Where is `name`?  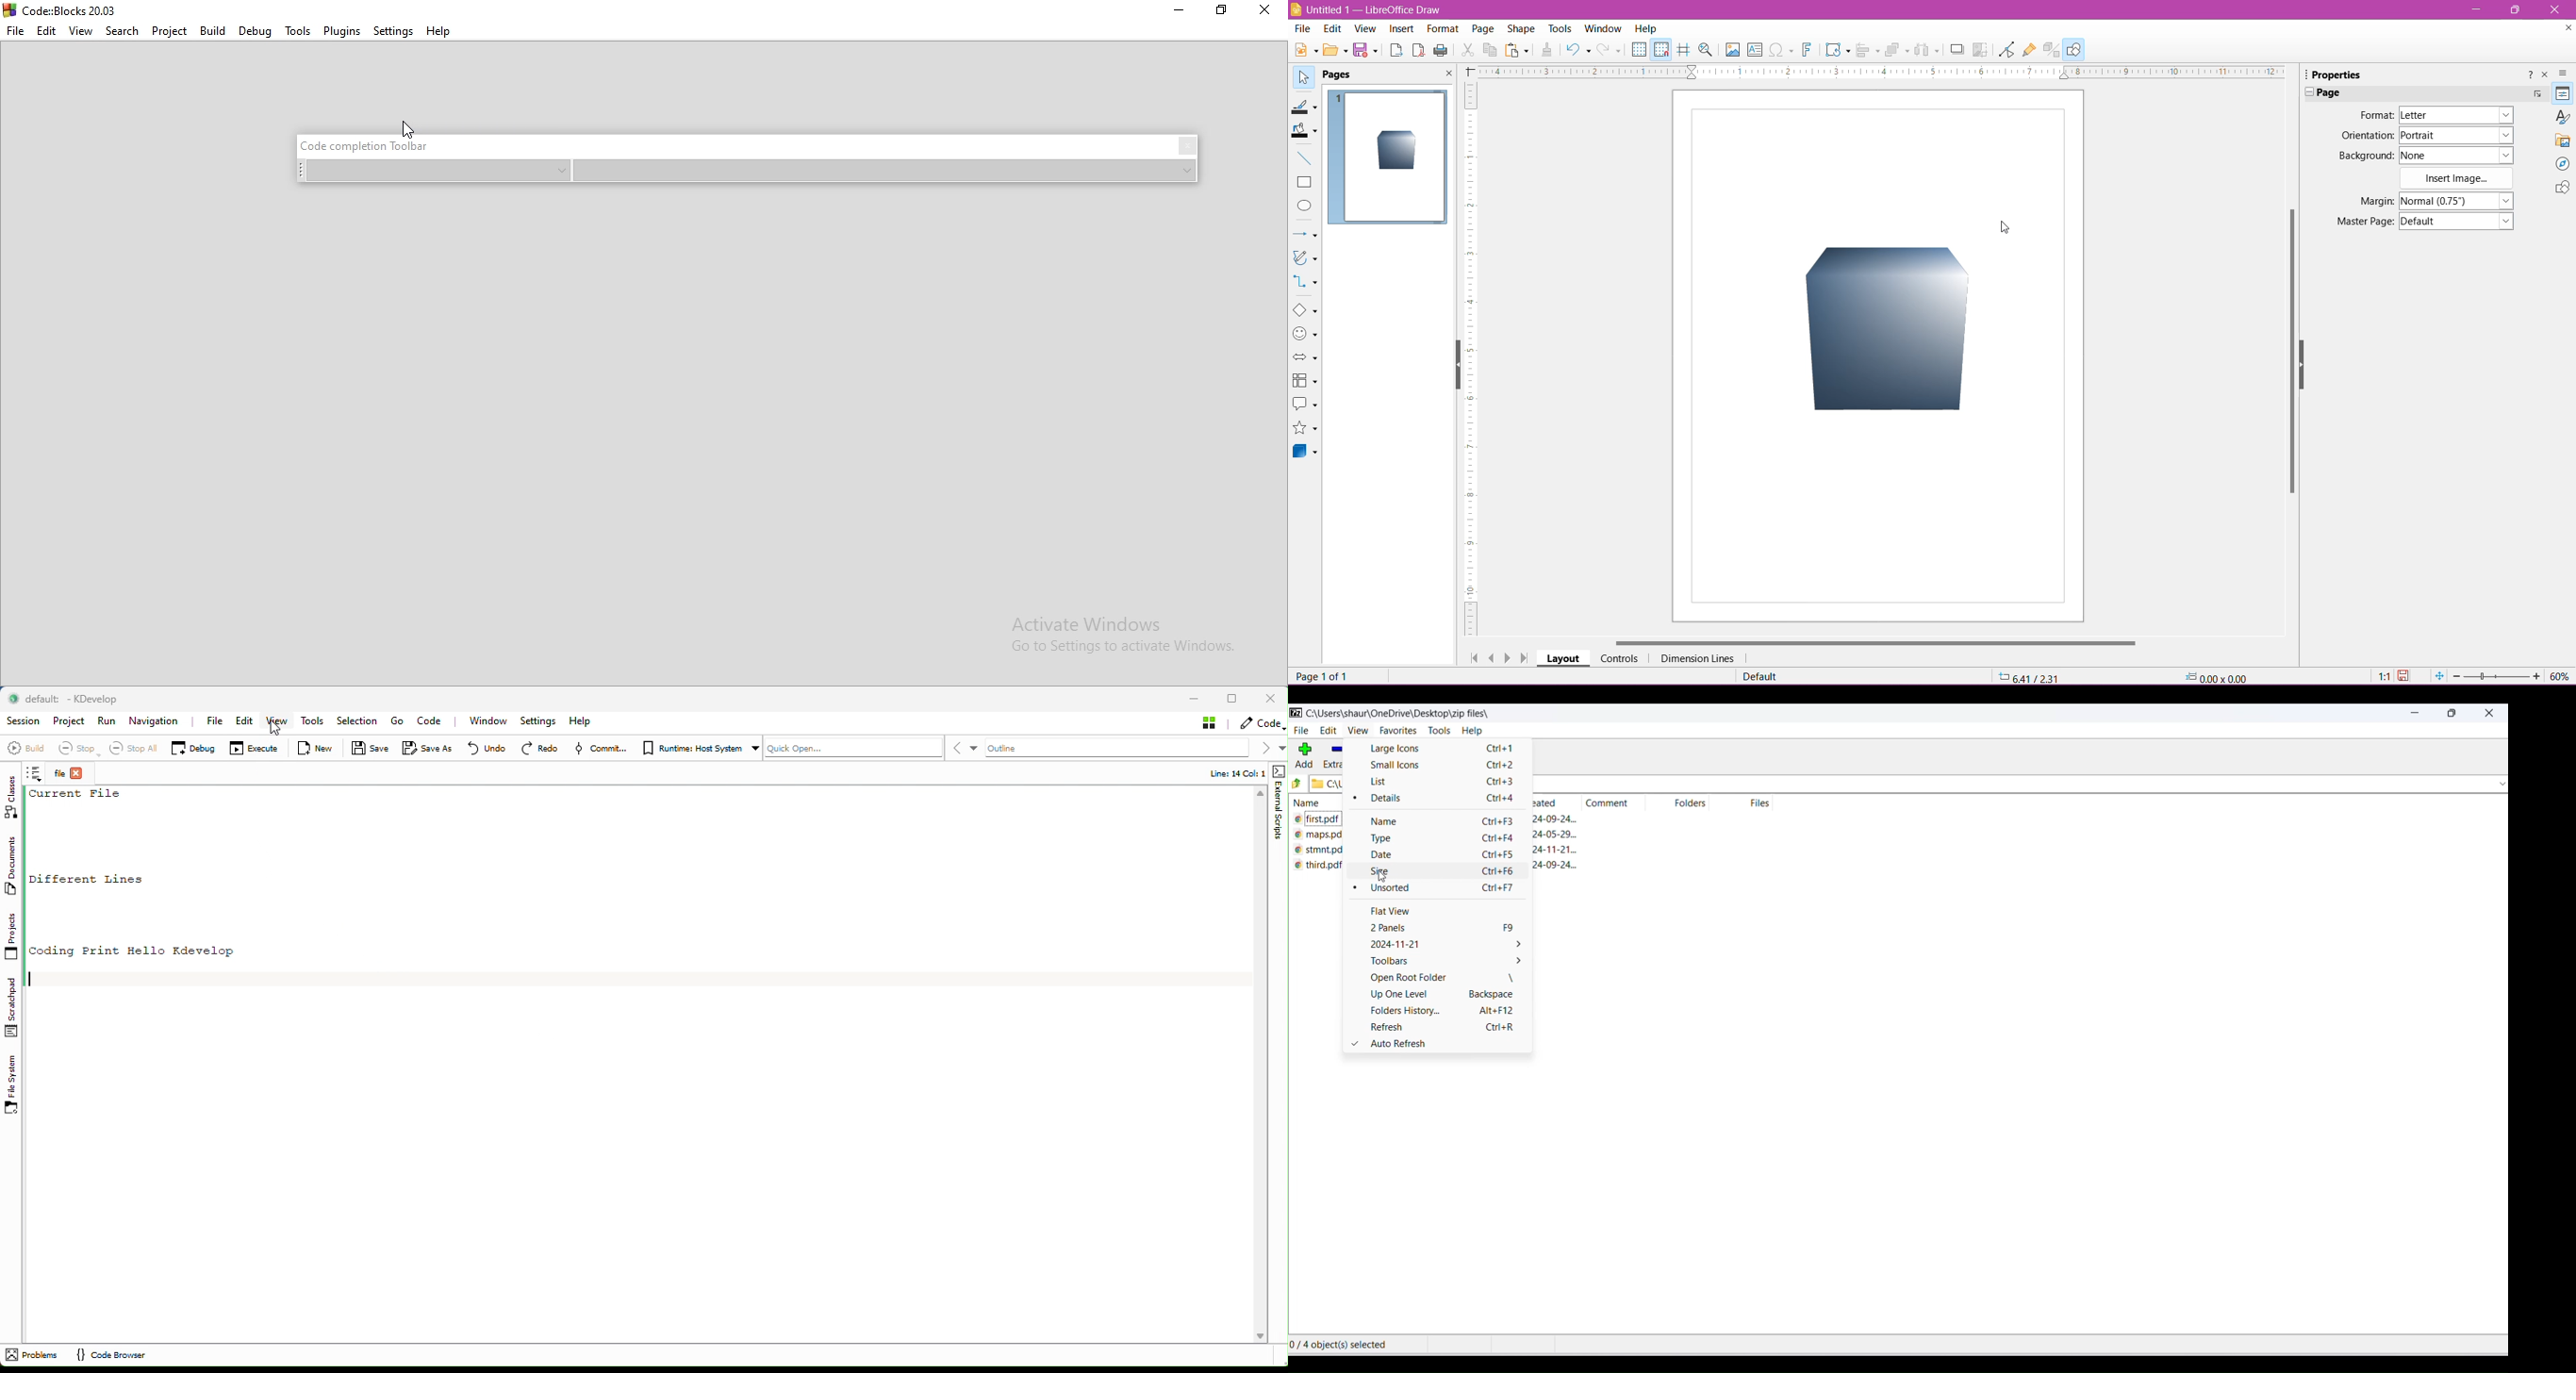 name is located at coordinates (1318, 805).